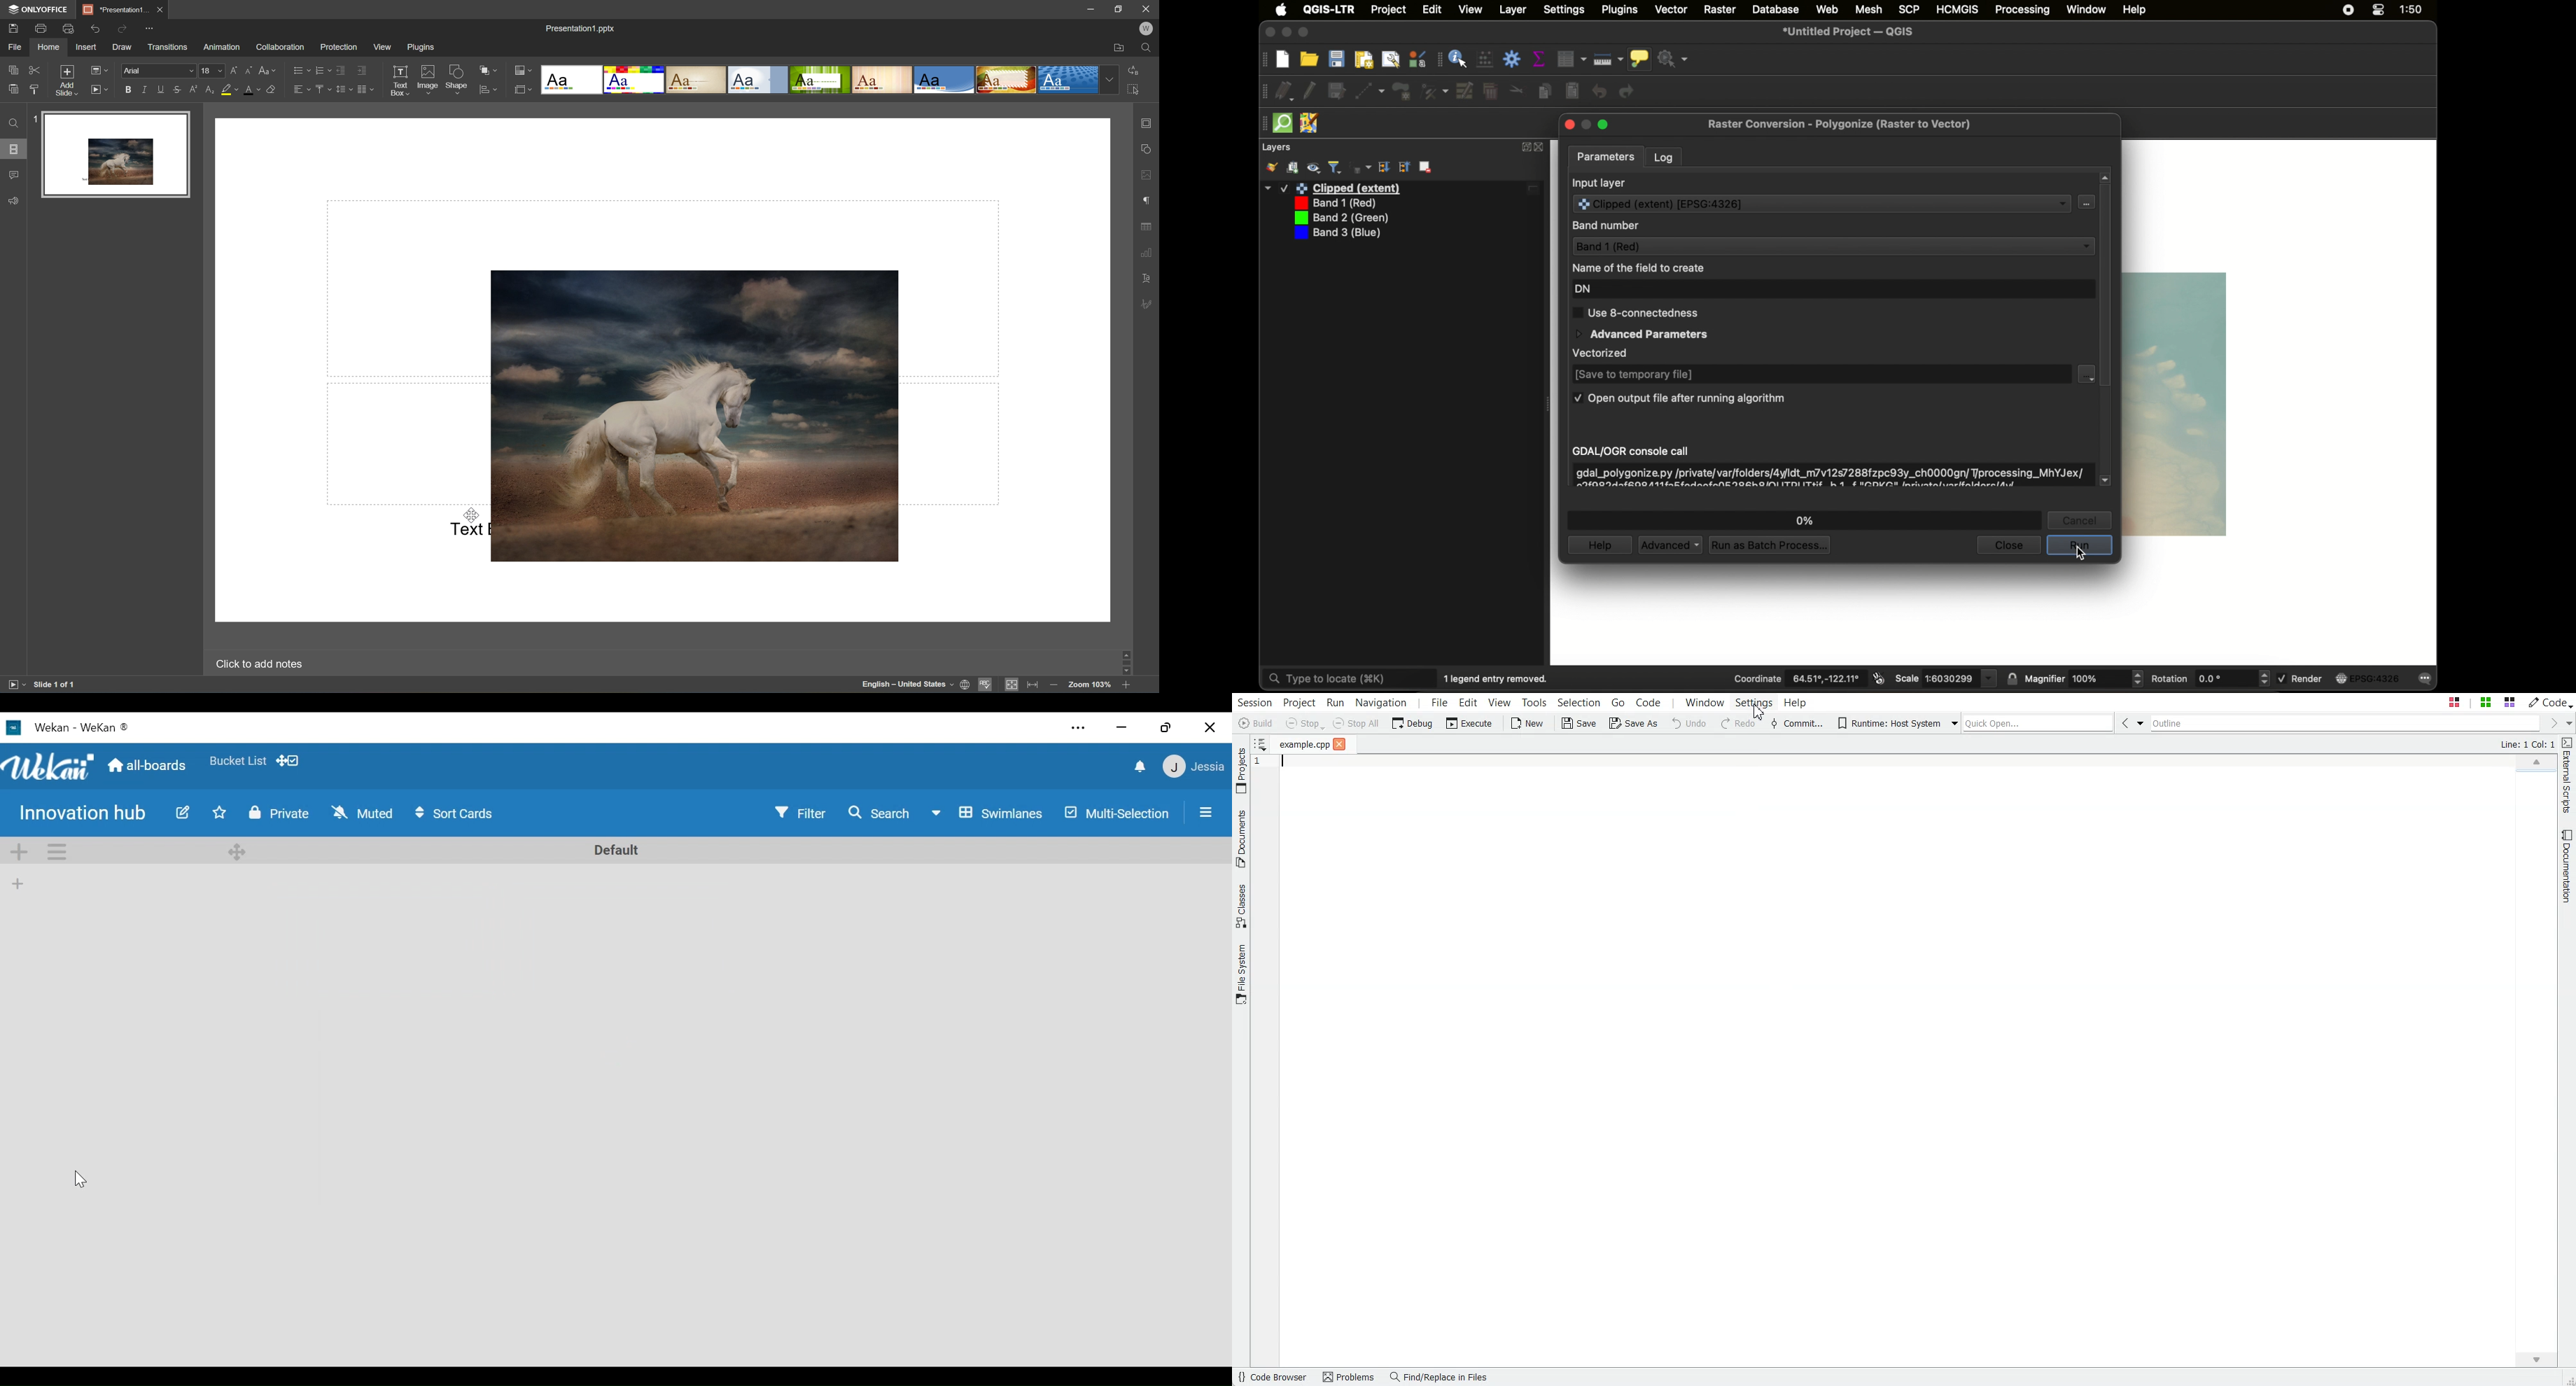 The height and width of the screenshot is (1400, 2576). Describe the element at coordinates (49, 767) in the screenshot. I see `Wekan  logo` at that location.